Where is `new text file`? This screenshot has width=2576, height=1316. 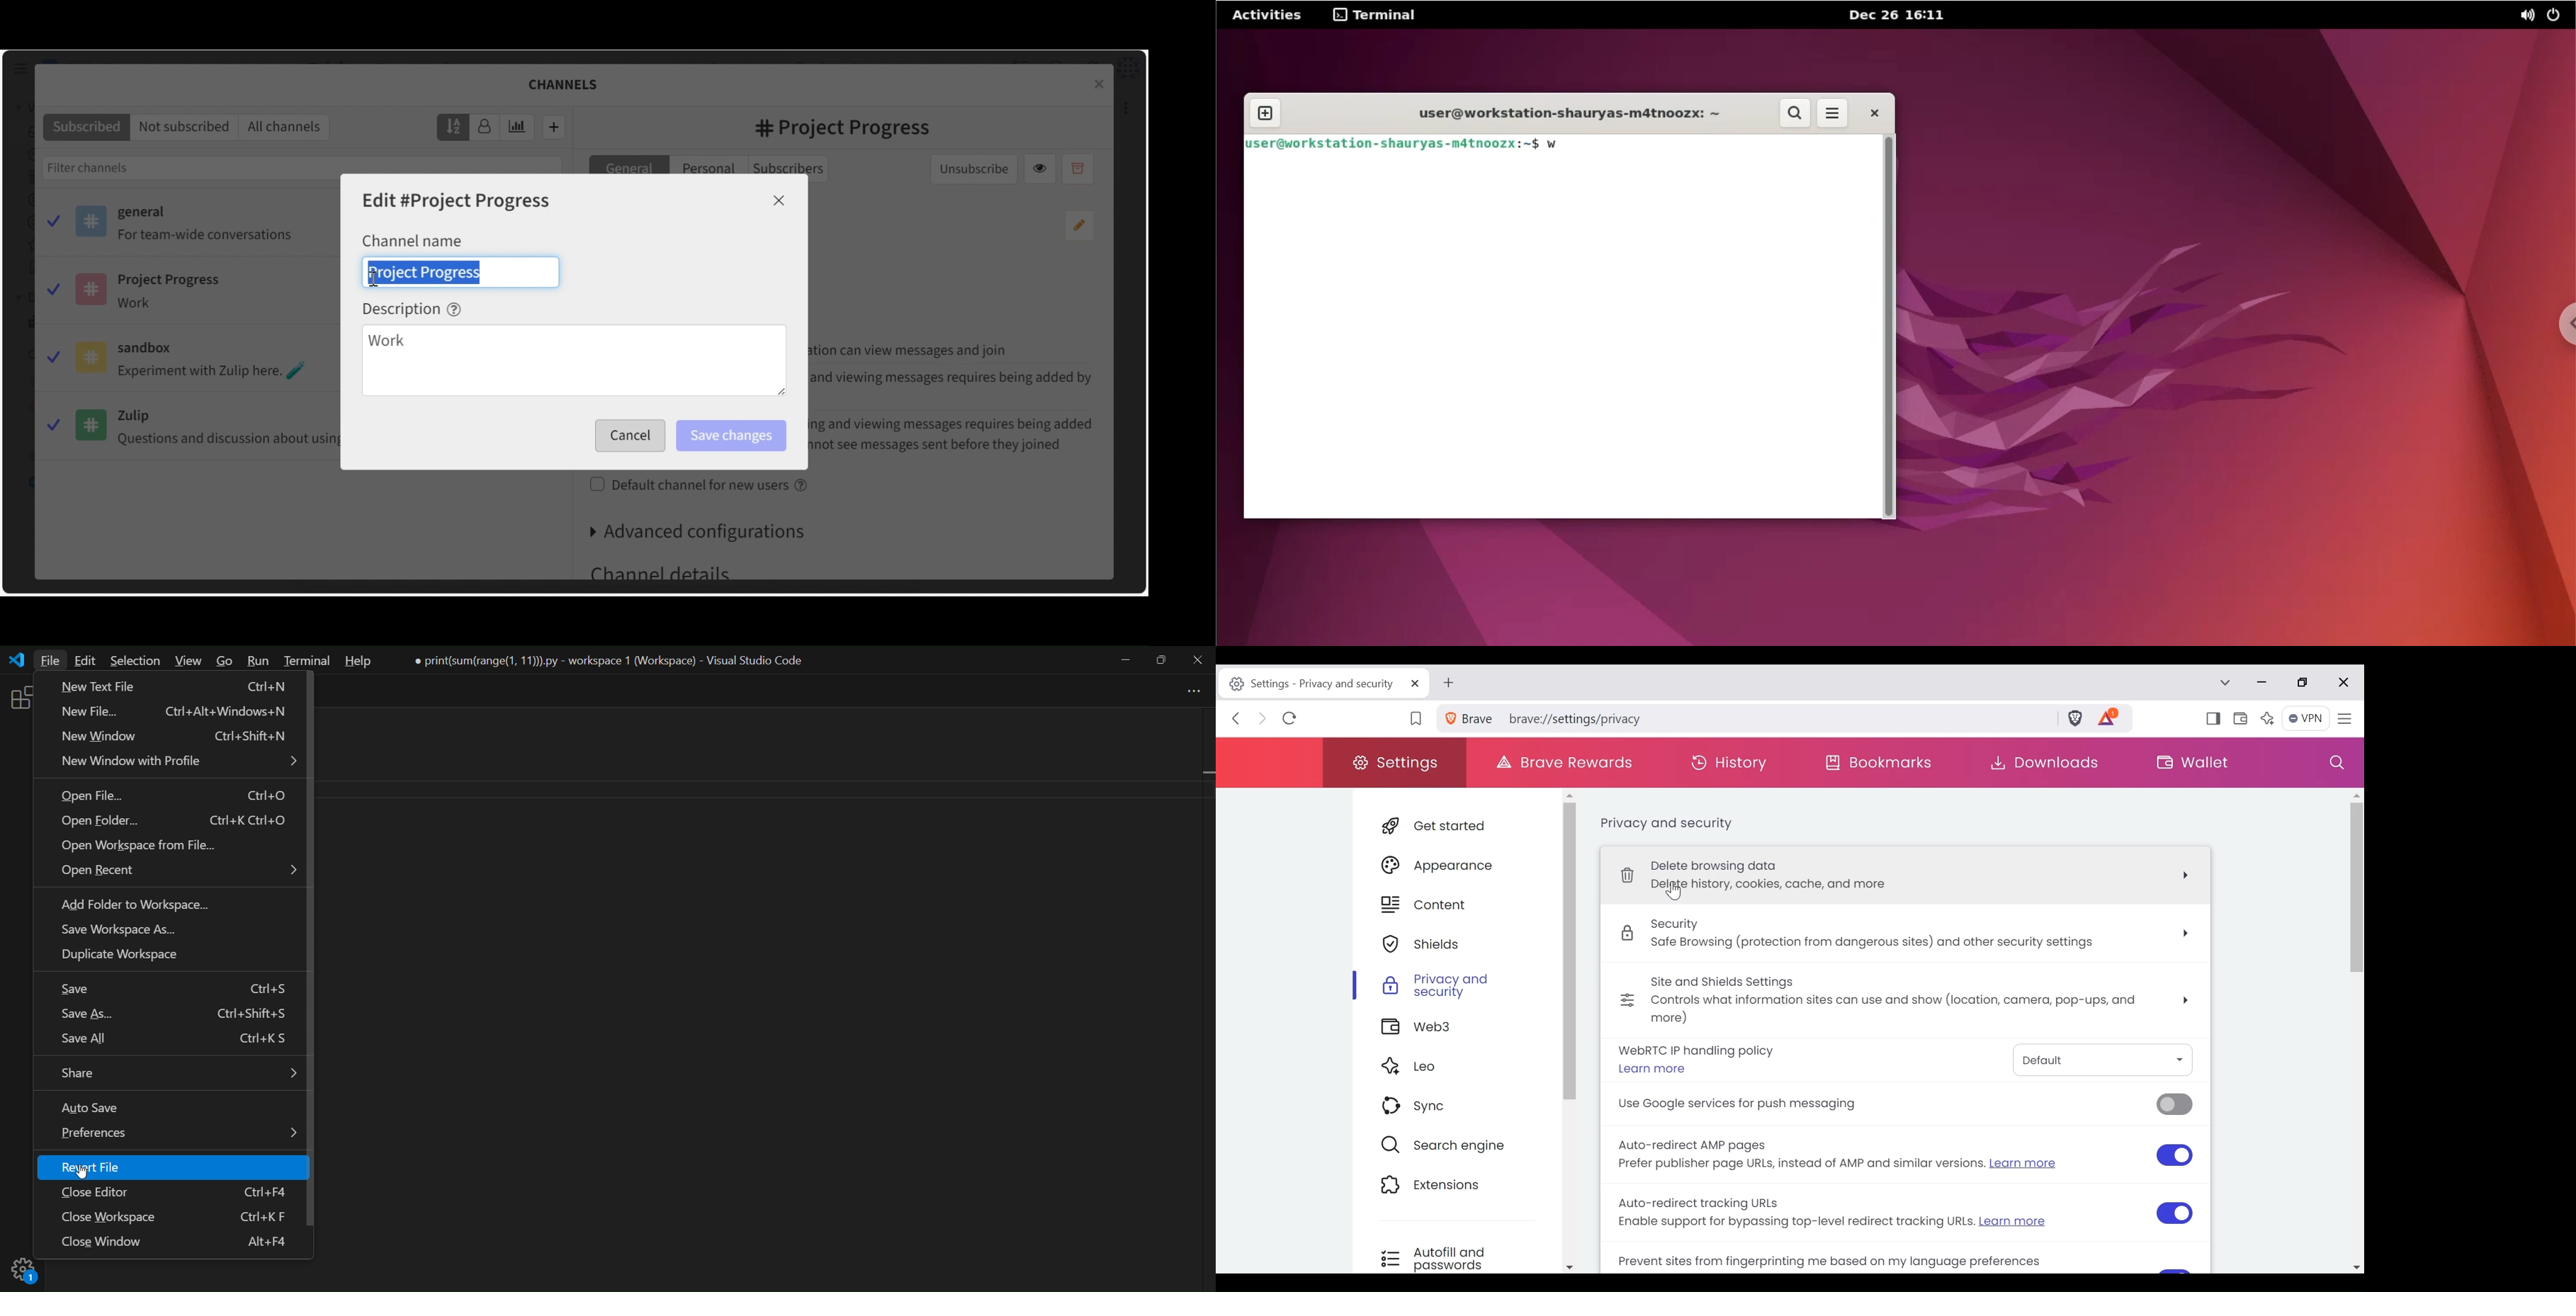 new text file is located at coordinates (175, 686).